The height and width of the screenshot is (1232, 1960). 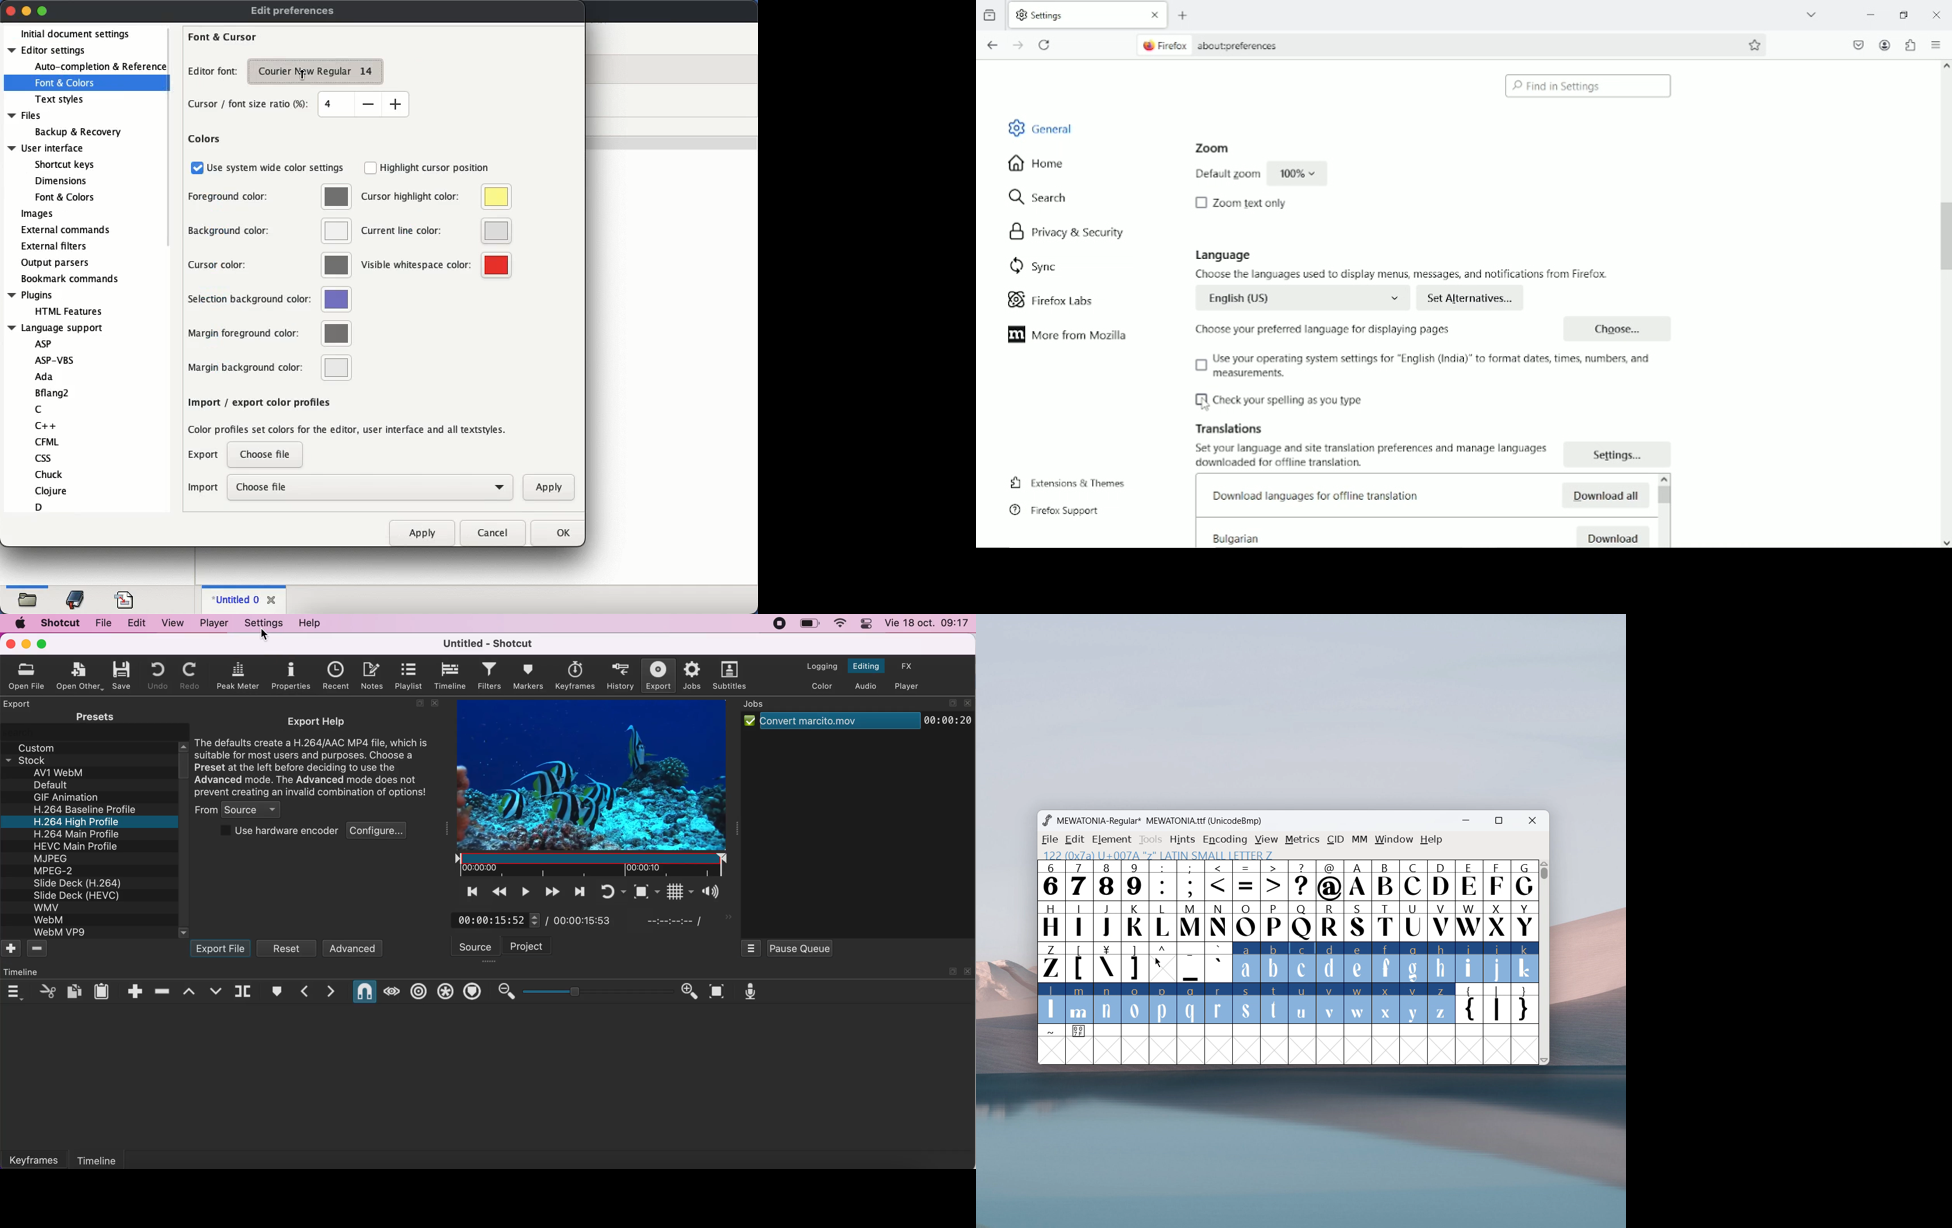 What do you see at coordinates (1603, 497) in the screenshot?
I see `Download all` at bounding box center [1603, 497].